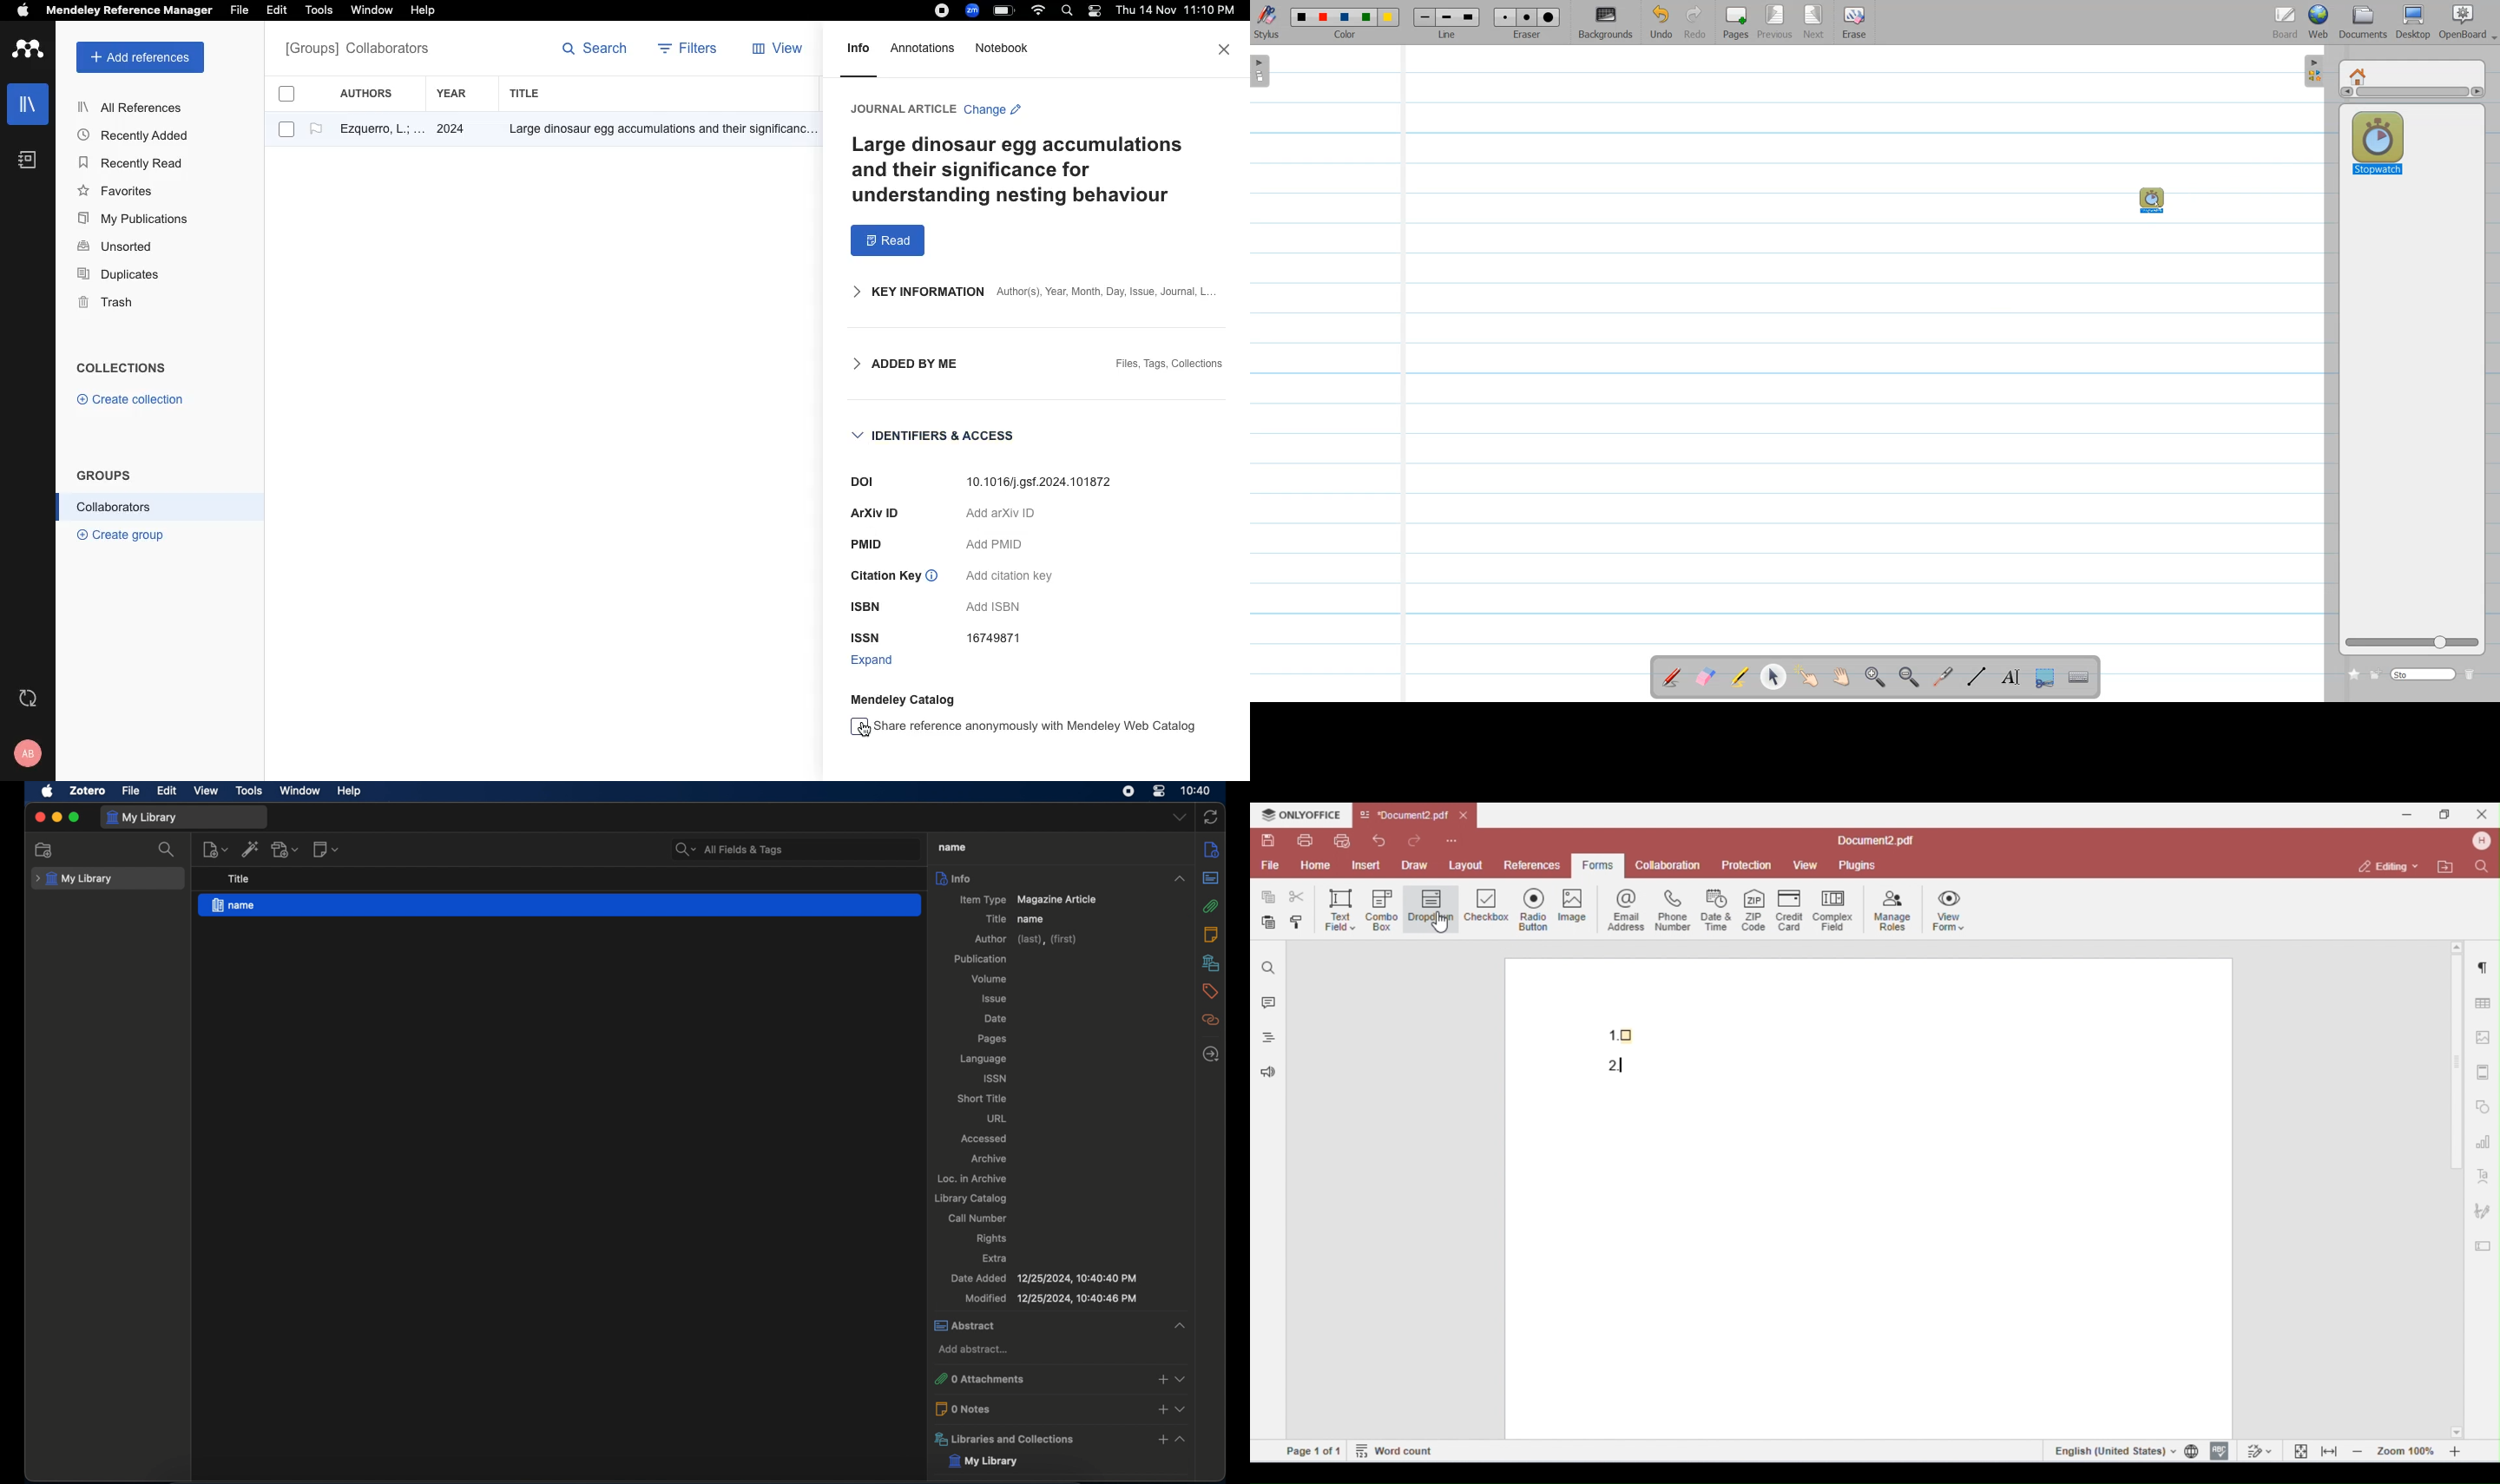 This screenshot has width=2520, height=1484. What do you see at coordinates (1211, 818) in the screenshot?
I see `sync` at bounding box center [1211, 818].